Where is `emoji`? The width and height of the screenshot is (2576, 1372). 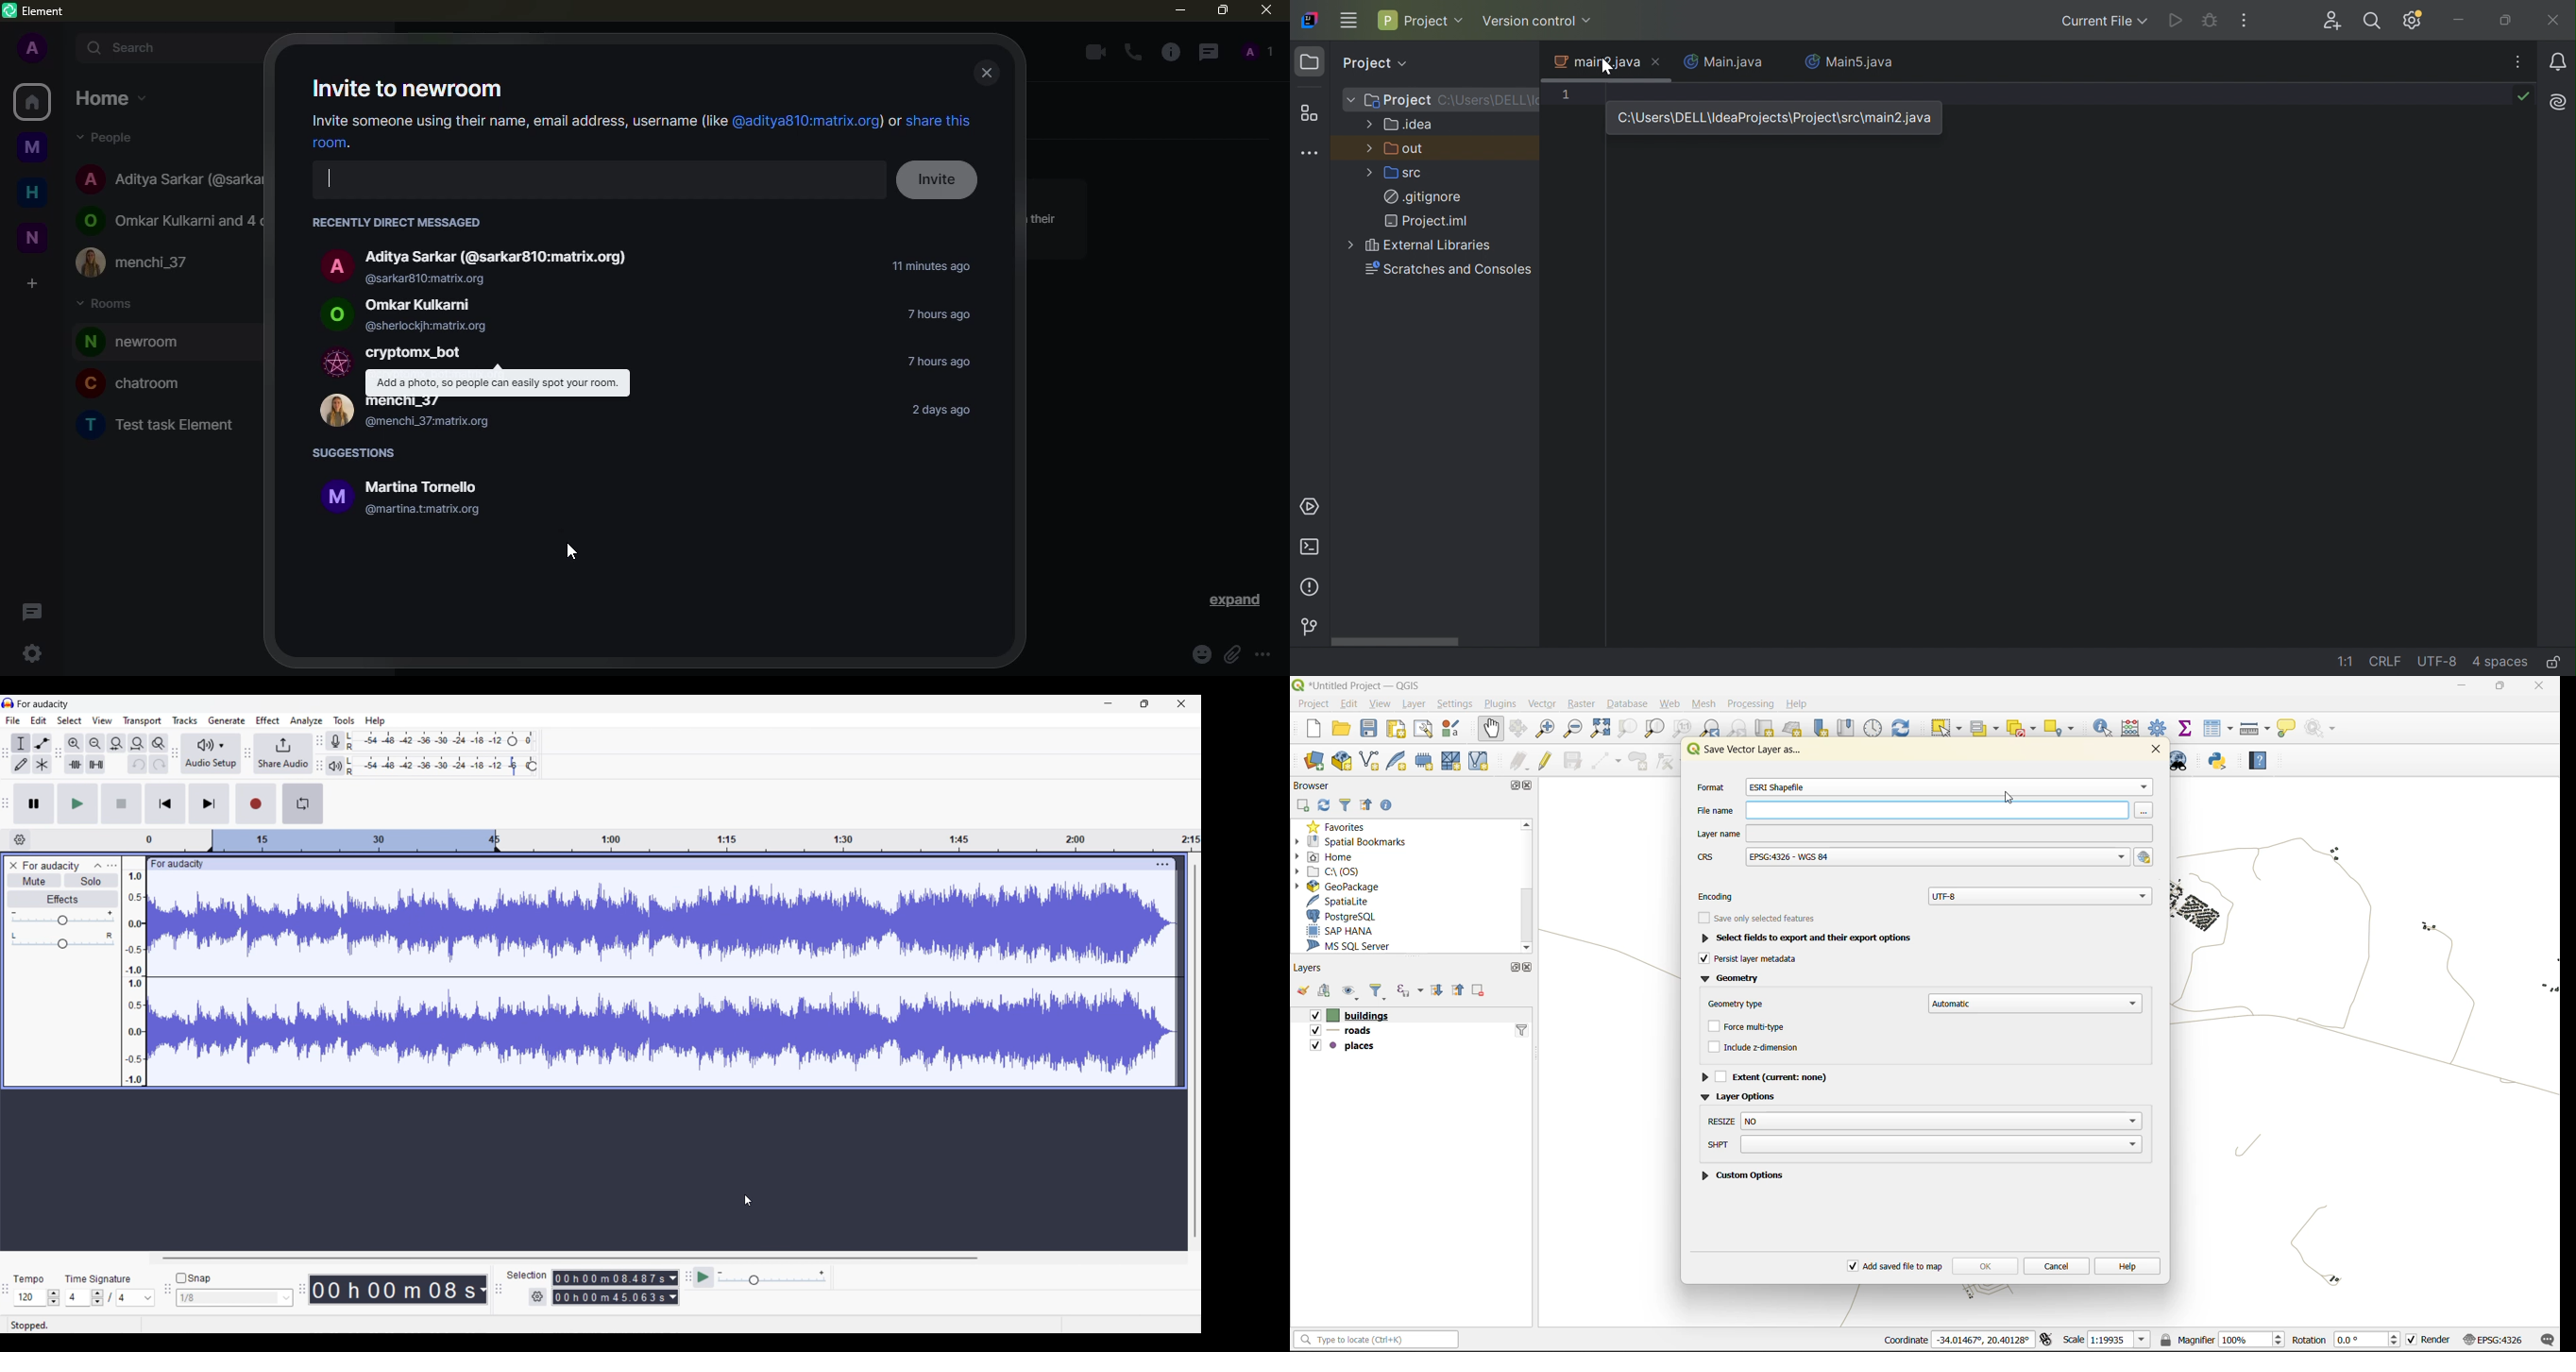 emoji is located at coordinates (1201, 655).